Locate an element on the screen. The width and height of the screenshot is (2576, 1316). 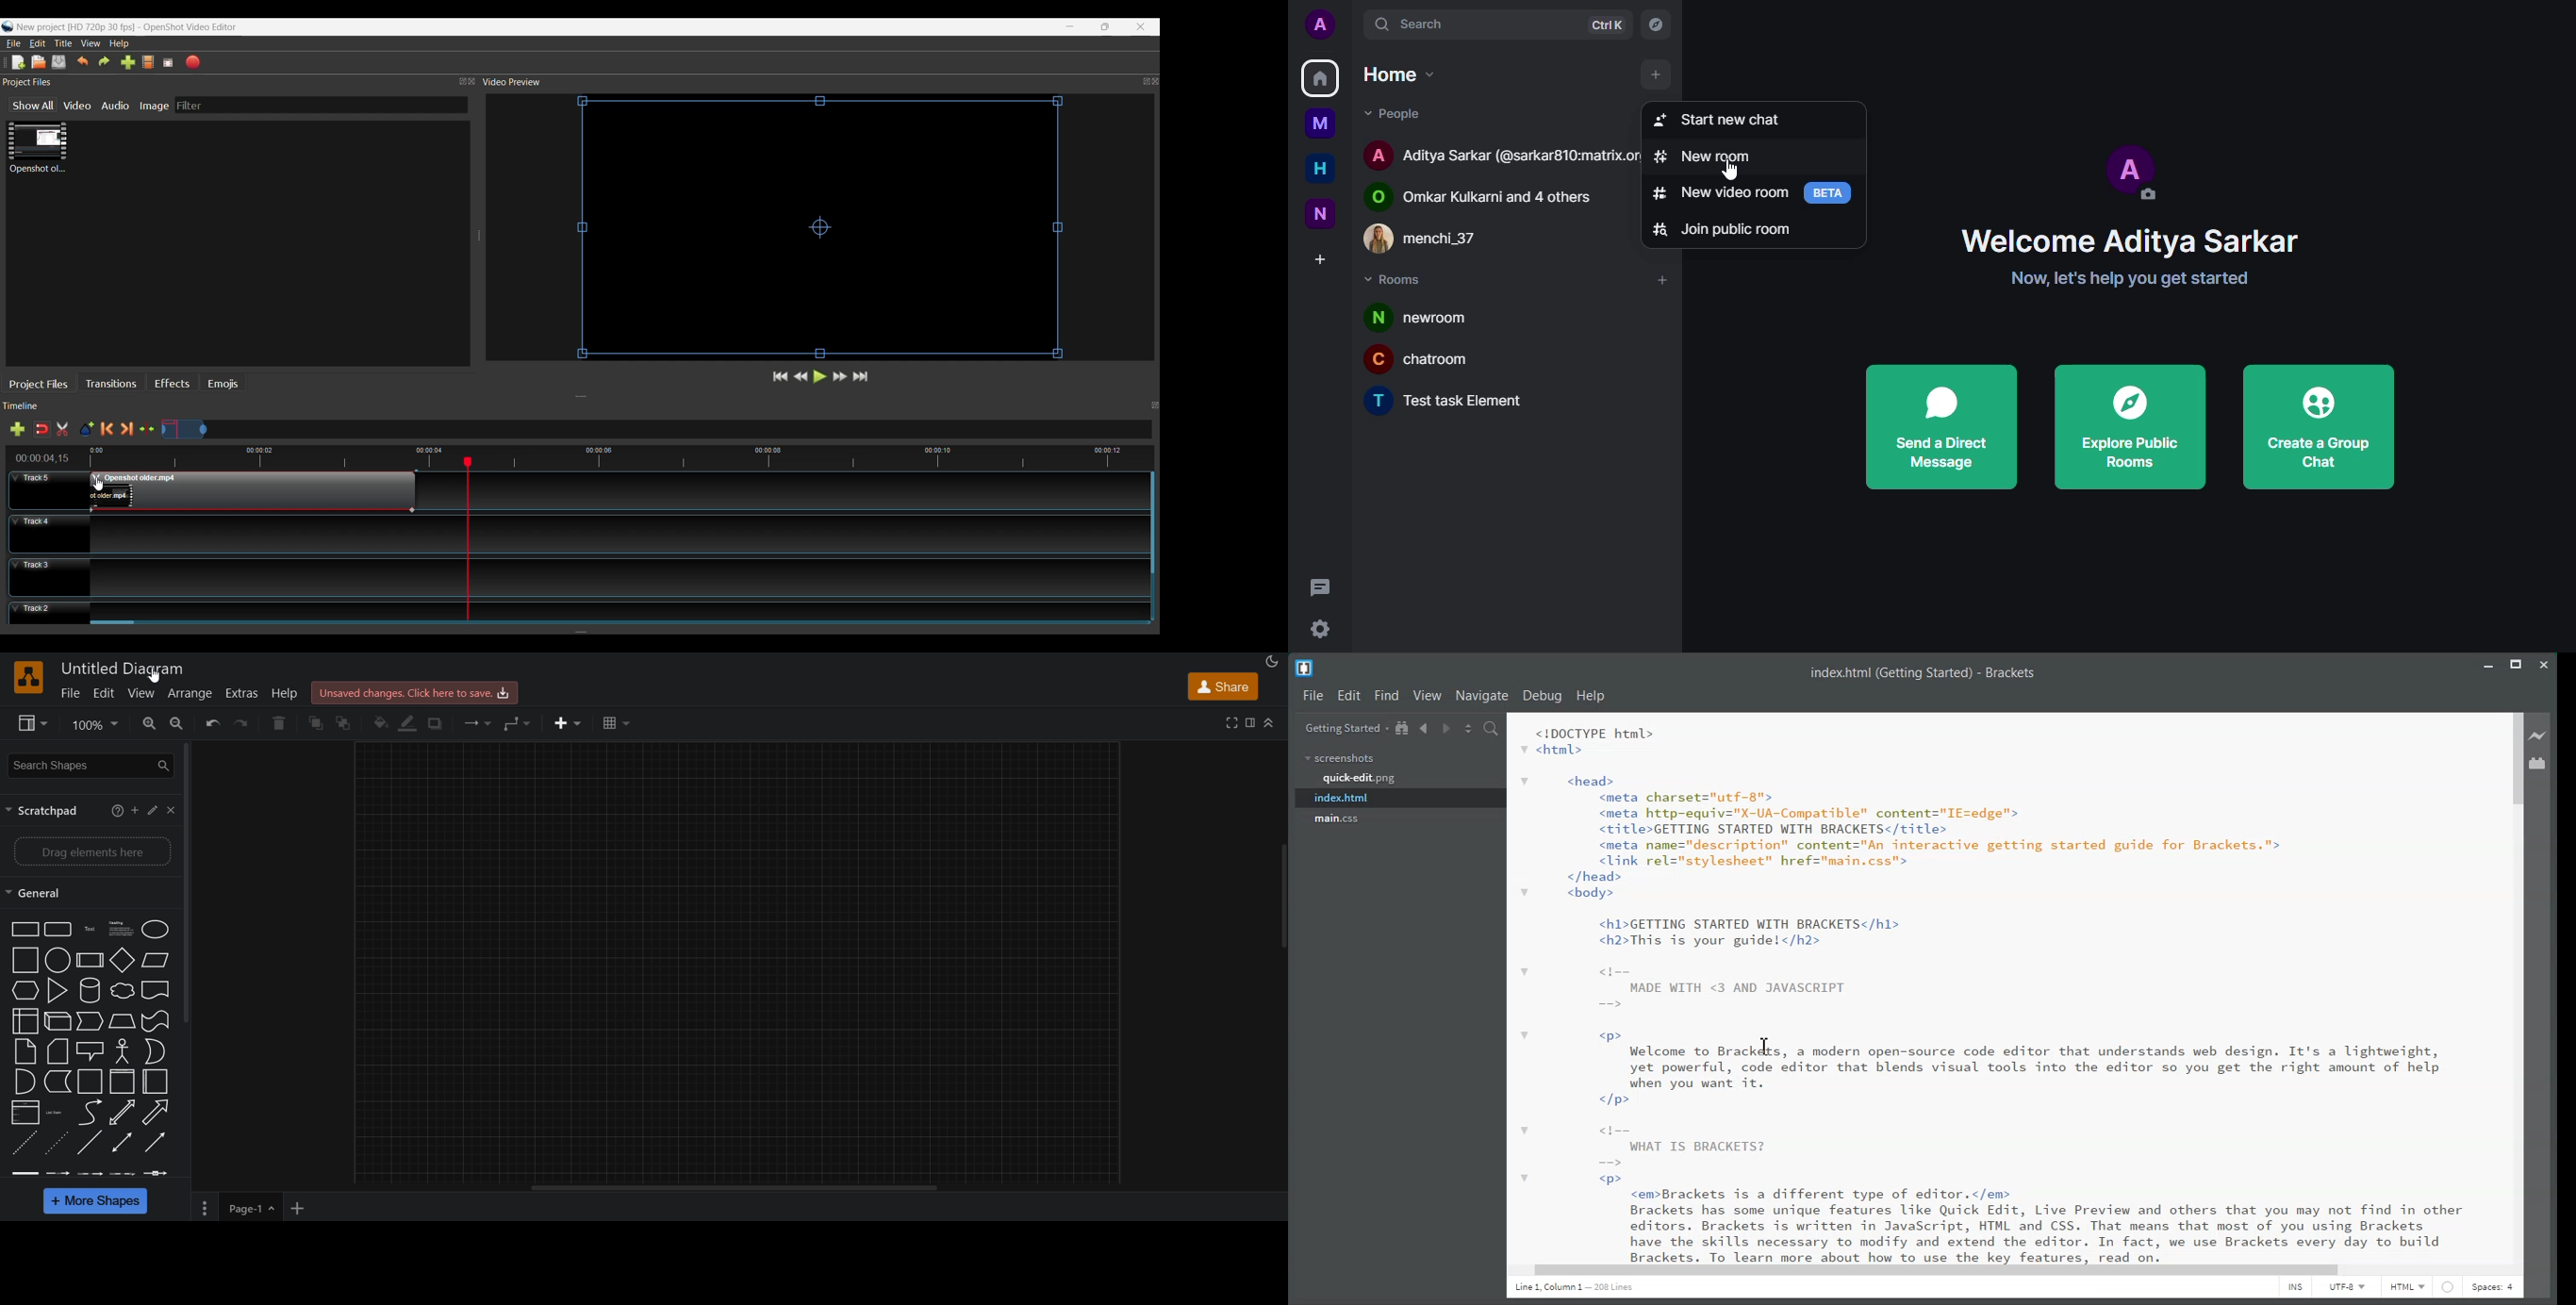
file is located at coordinates (70, 695).